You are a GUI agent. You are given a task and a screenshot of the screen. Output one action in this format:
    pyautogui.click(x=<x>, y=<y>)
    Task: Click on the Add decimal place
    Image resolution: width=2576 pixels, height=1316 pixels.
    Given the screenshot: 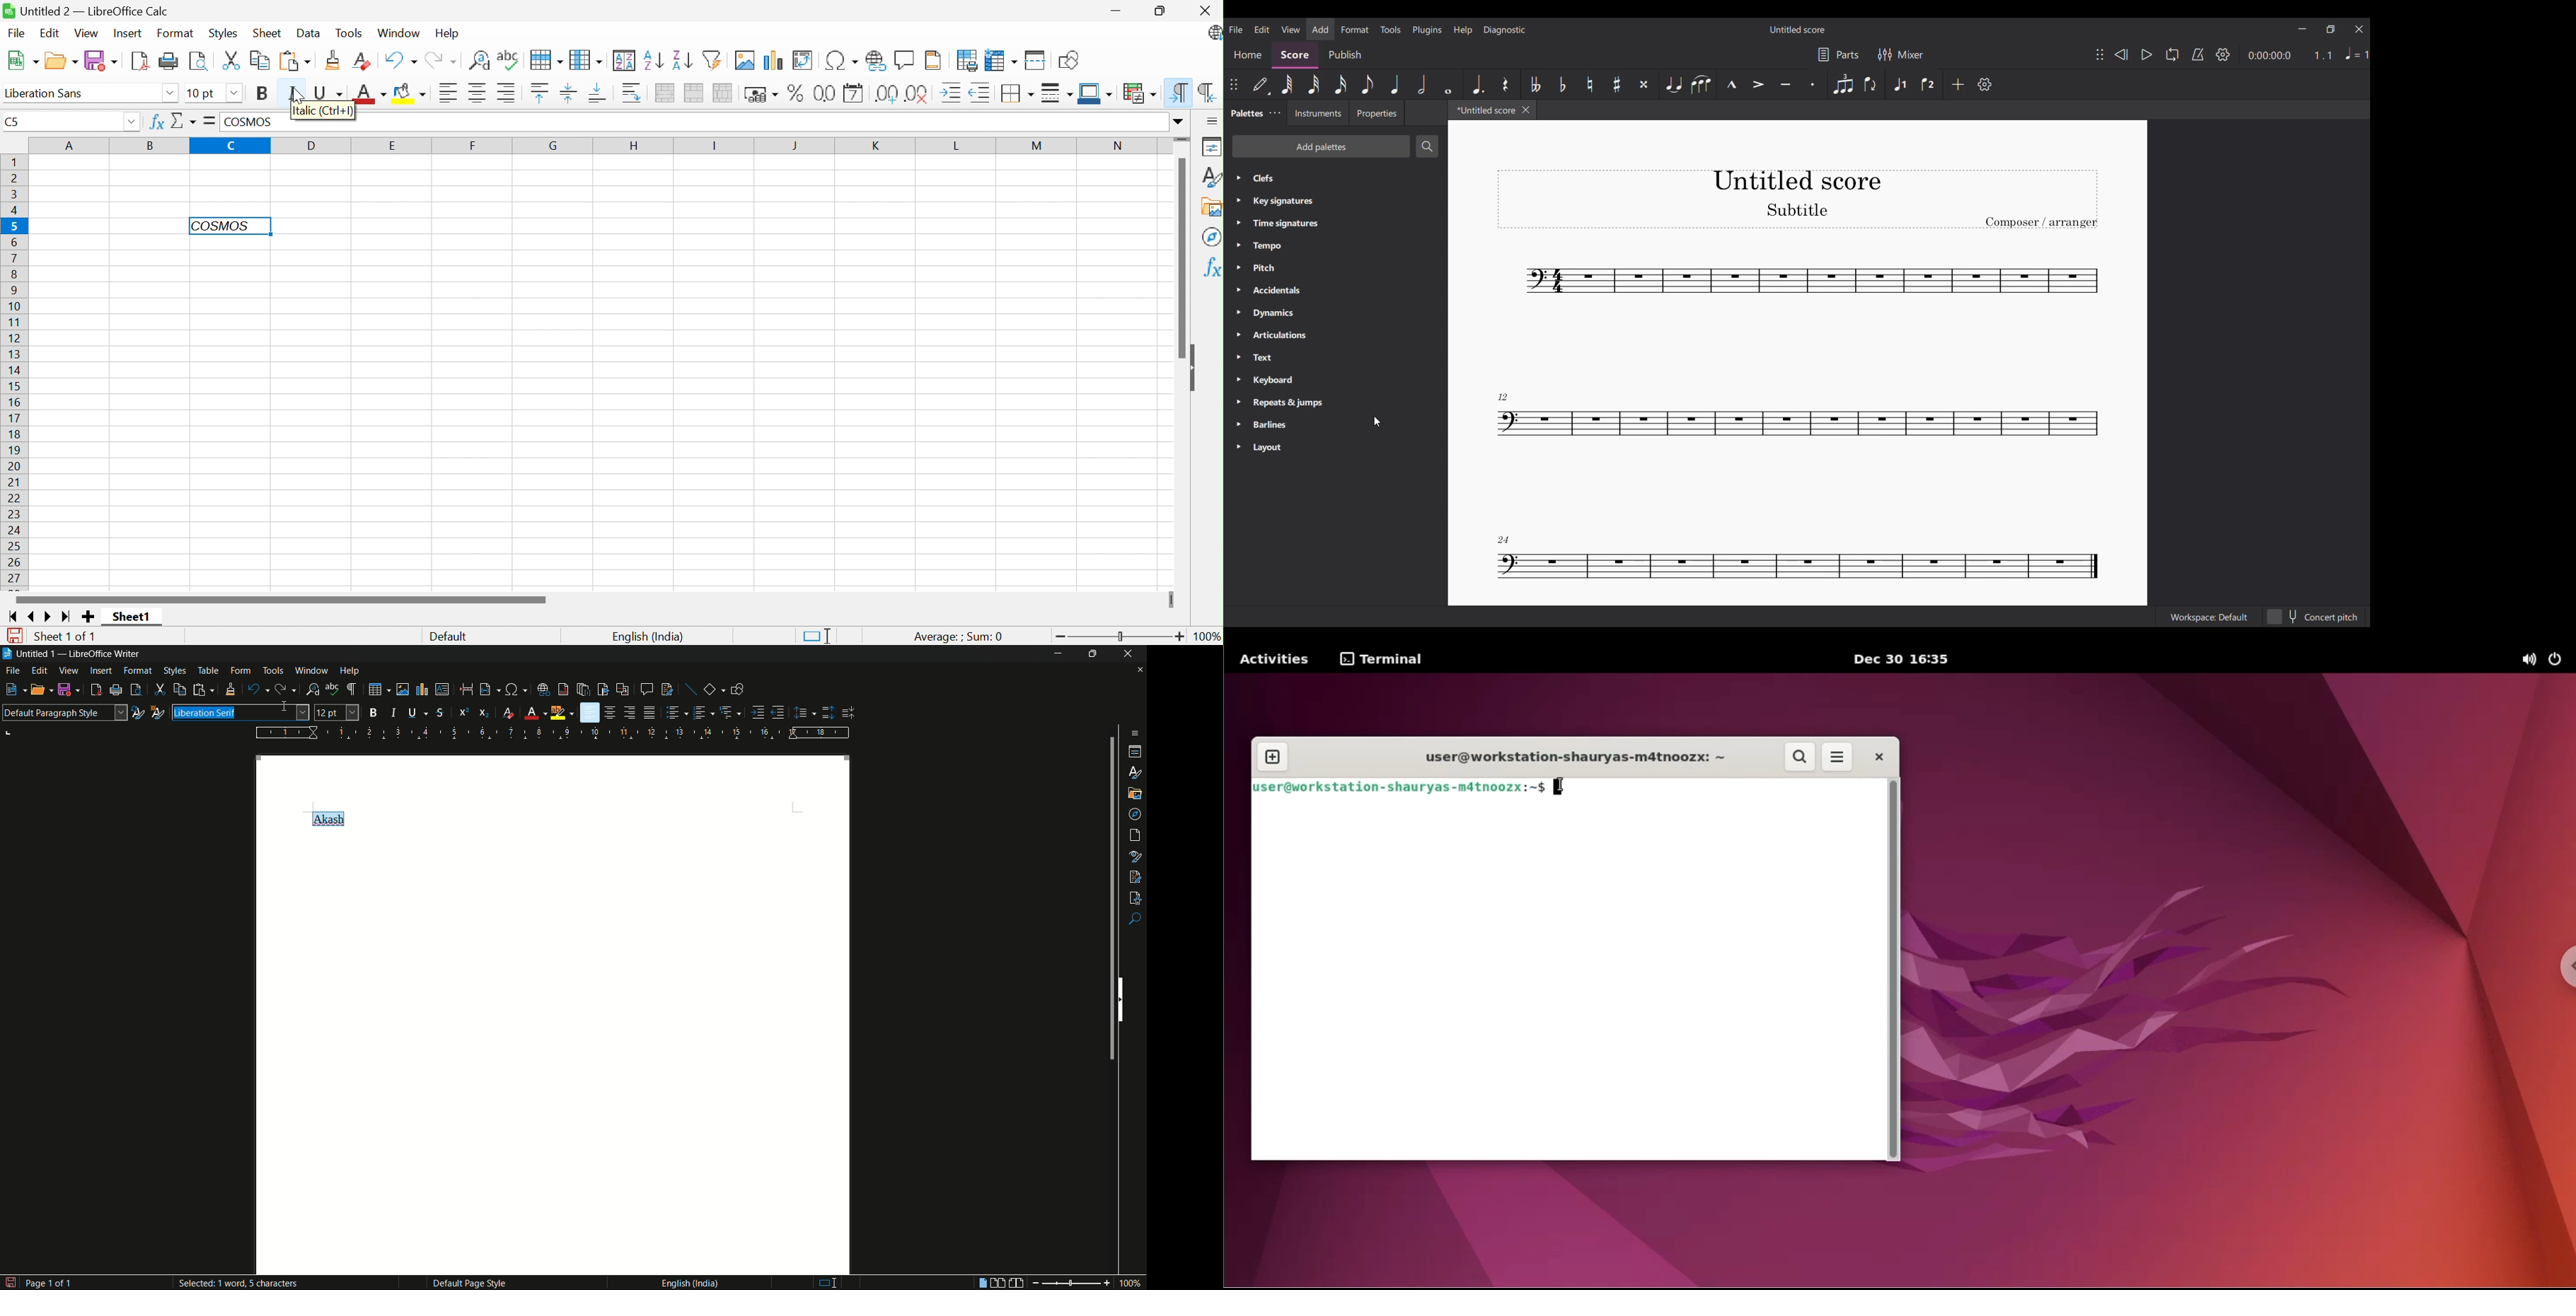 What is the action you would take?
    pyautogui.click(x=887, y=93)
    